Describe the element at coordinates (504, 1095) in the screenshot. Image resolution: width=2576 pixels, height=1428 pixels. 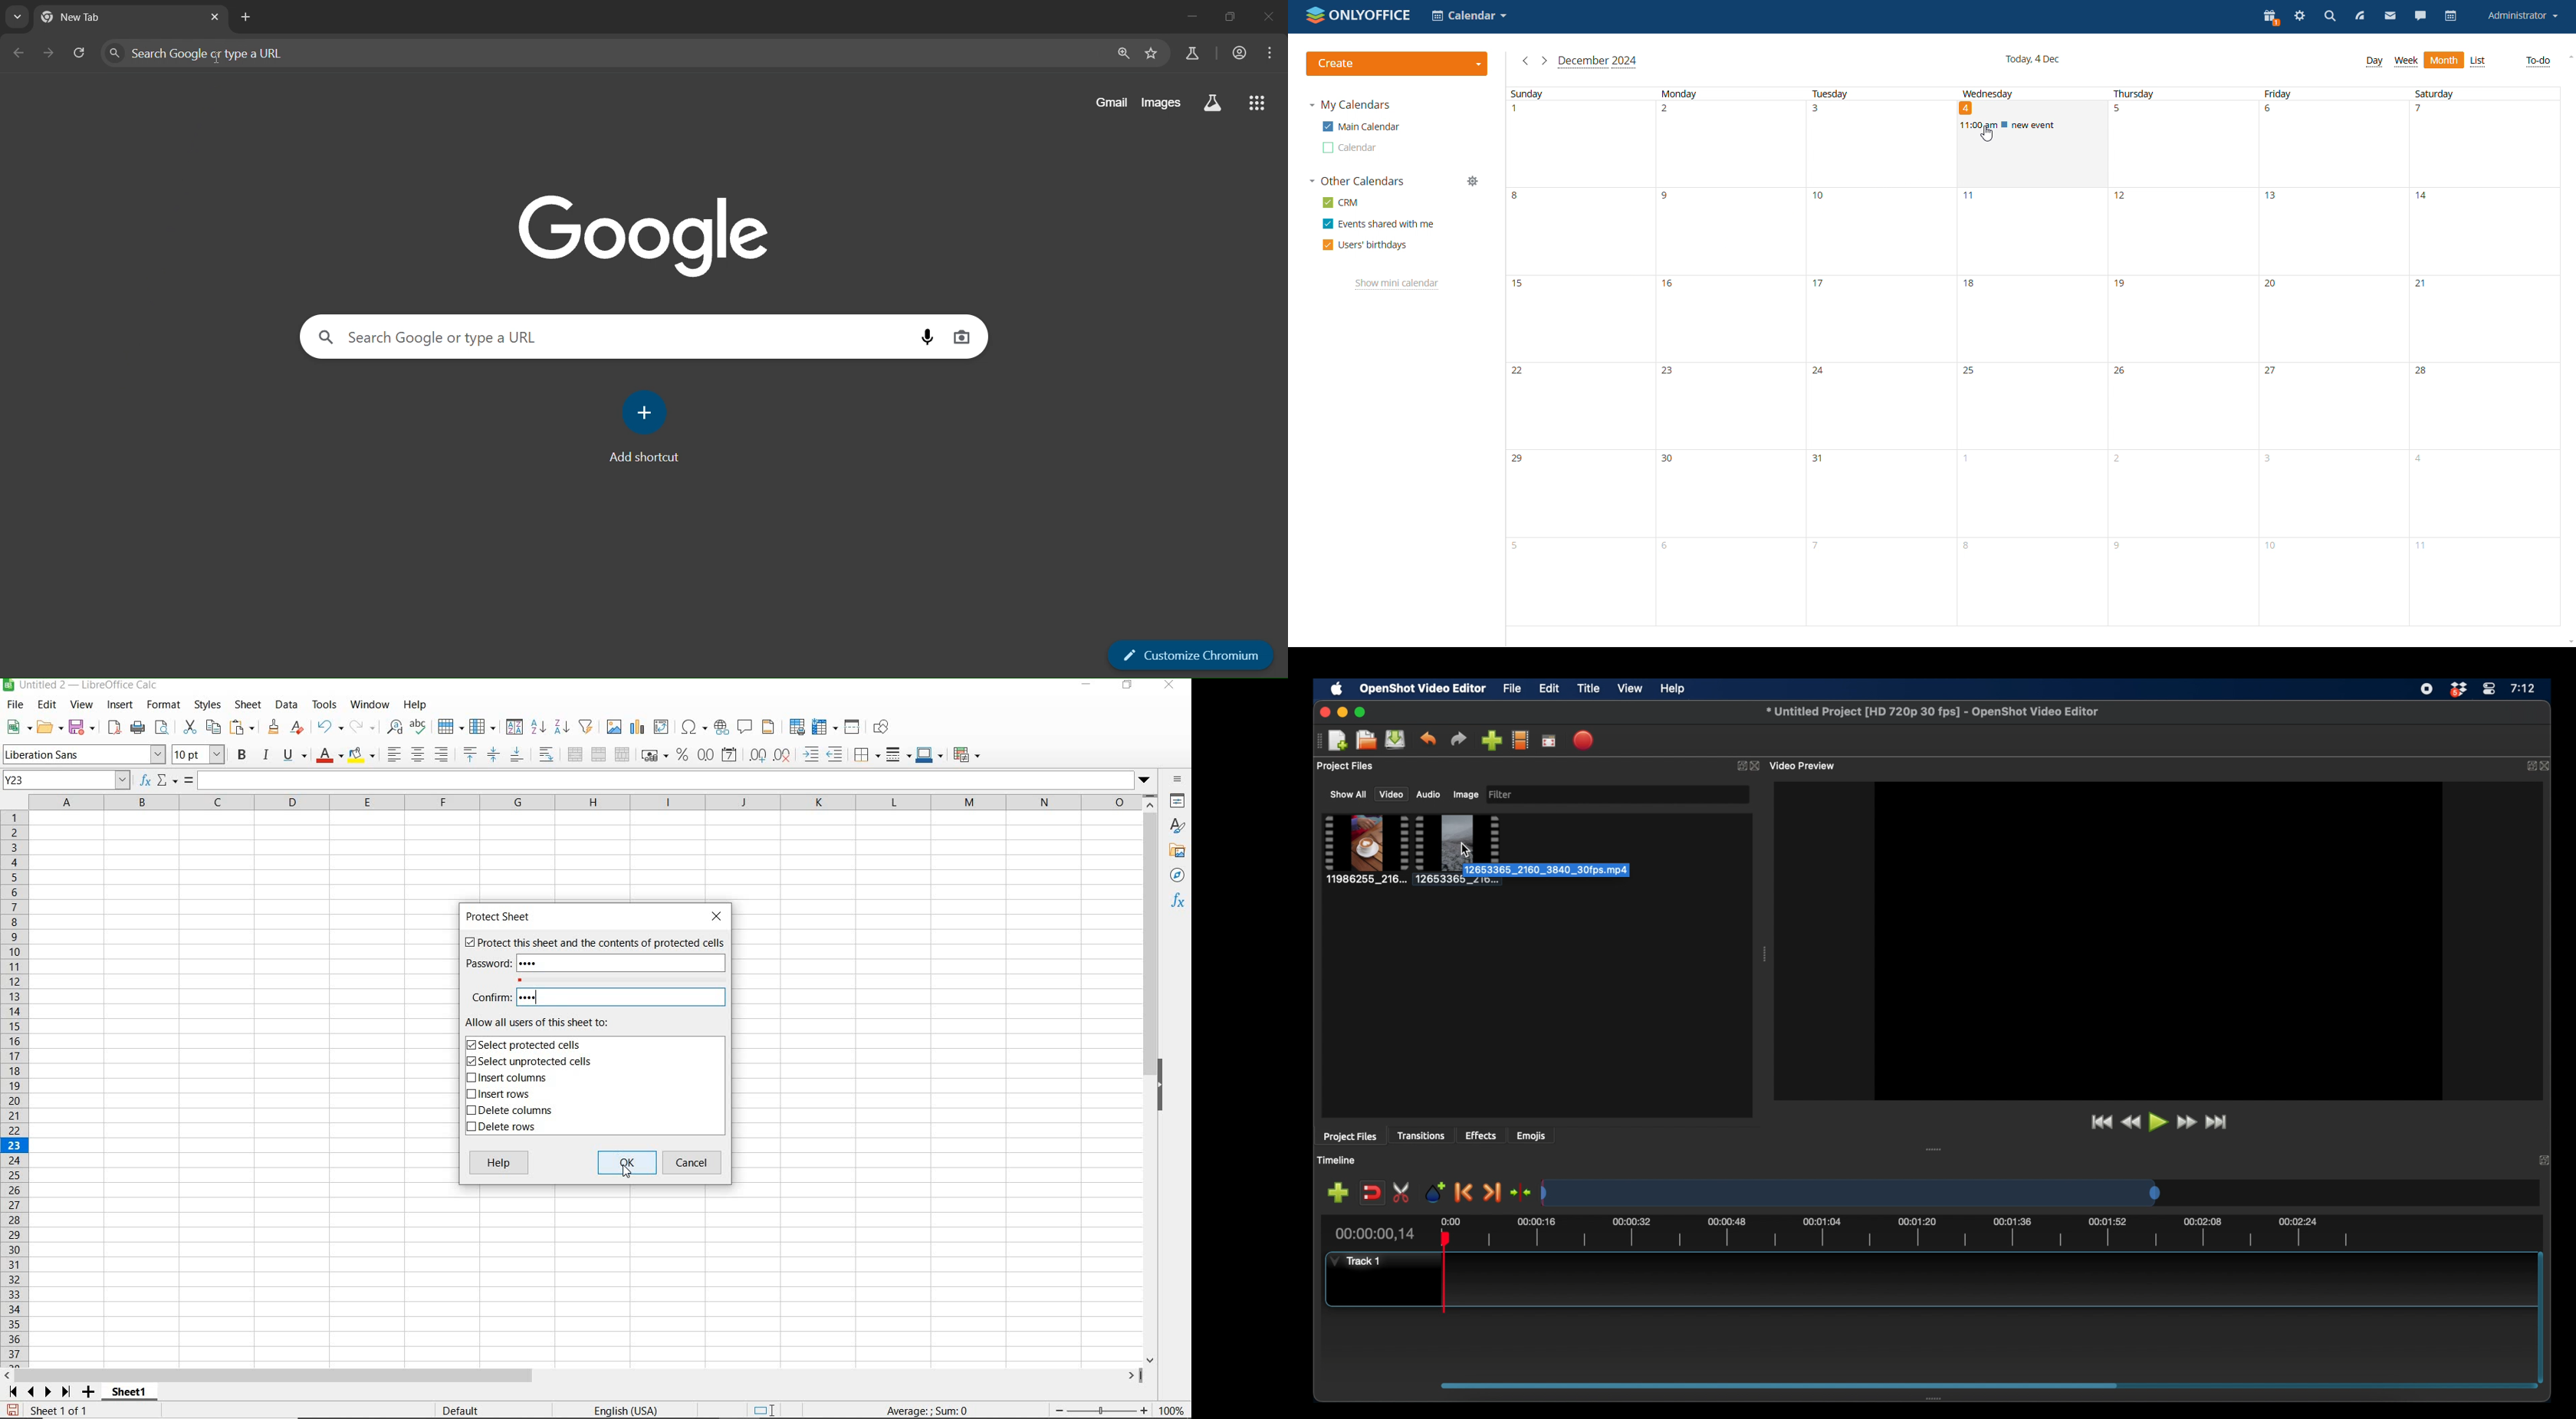
I see `INSERT ROWS` at that location.